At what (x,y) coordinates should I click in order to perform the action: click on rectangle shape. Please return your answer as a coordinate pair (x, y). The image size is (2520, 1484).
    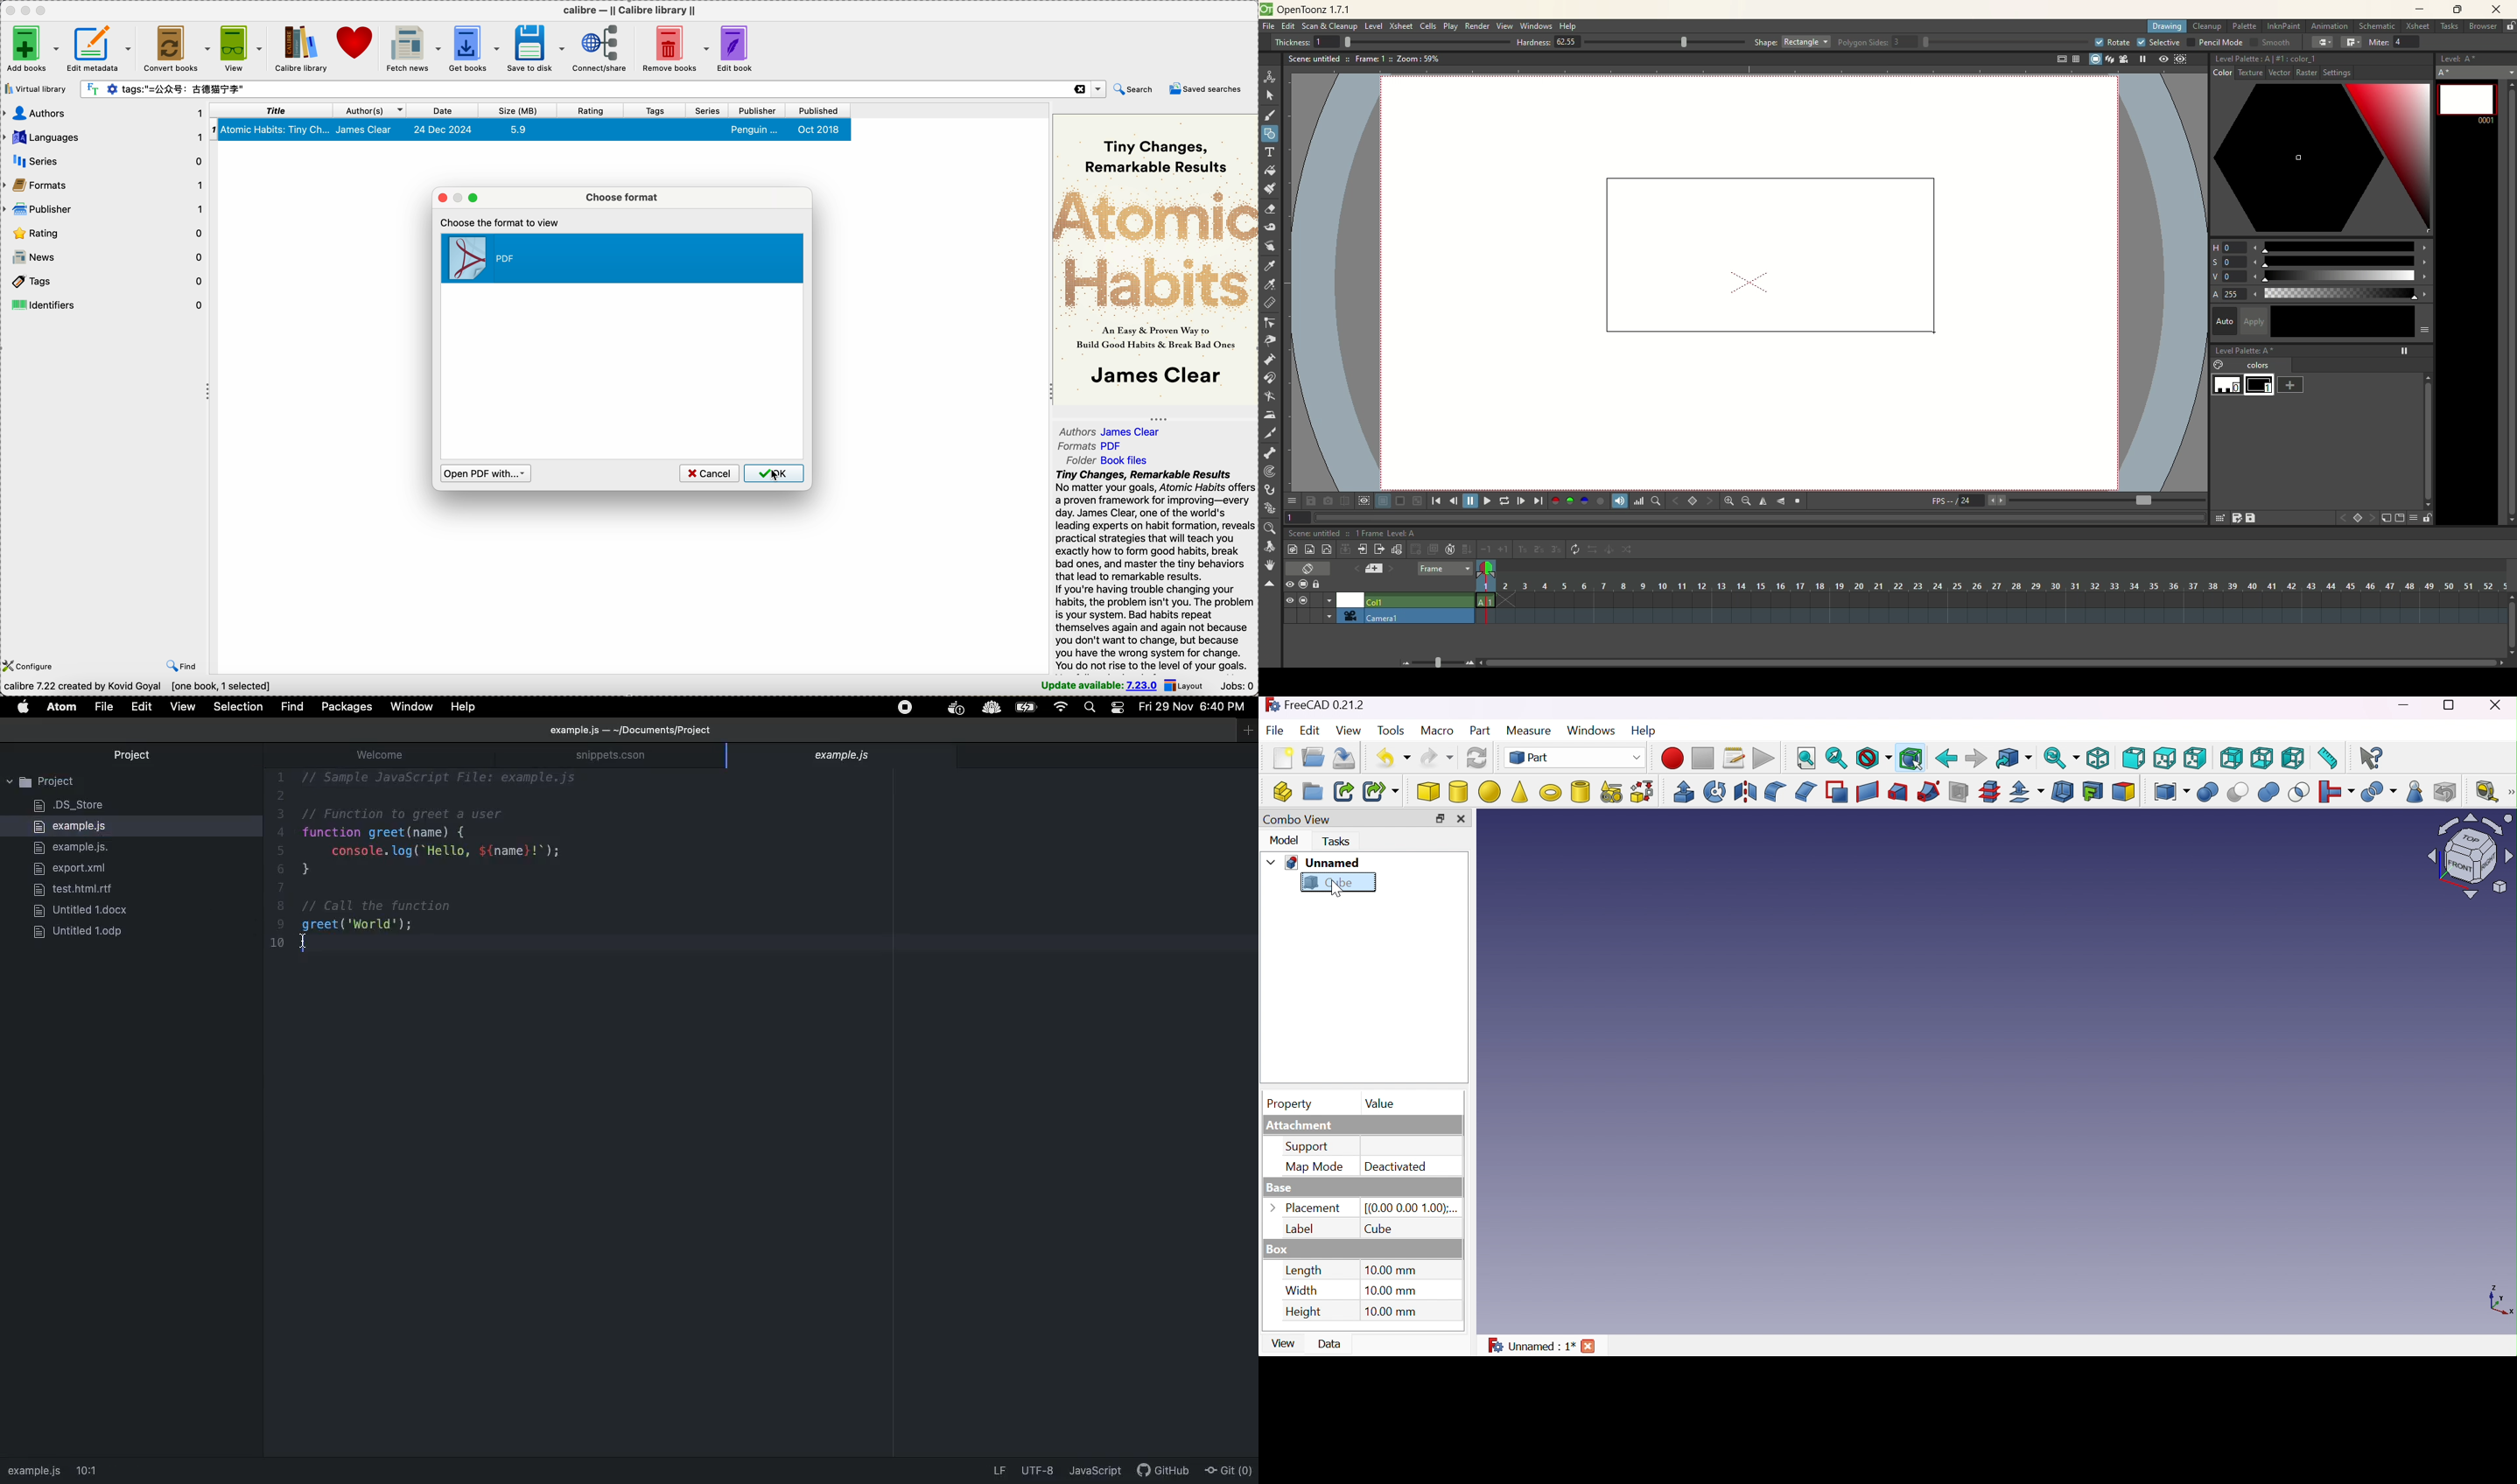
    Looking at the image, I should click on (1763, 252).